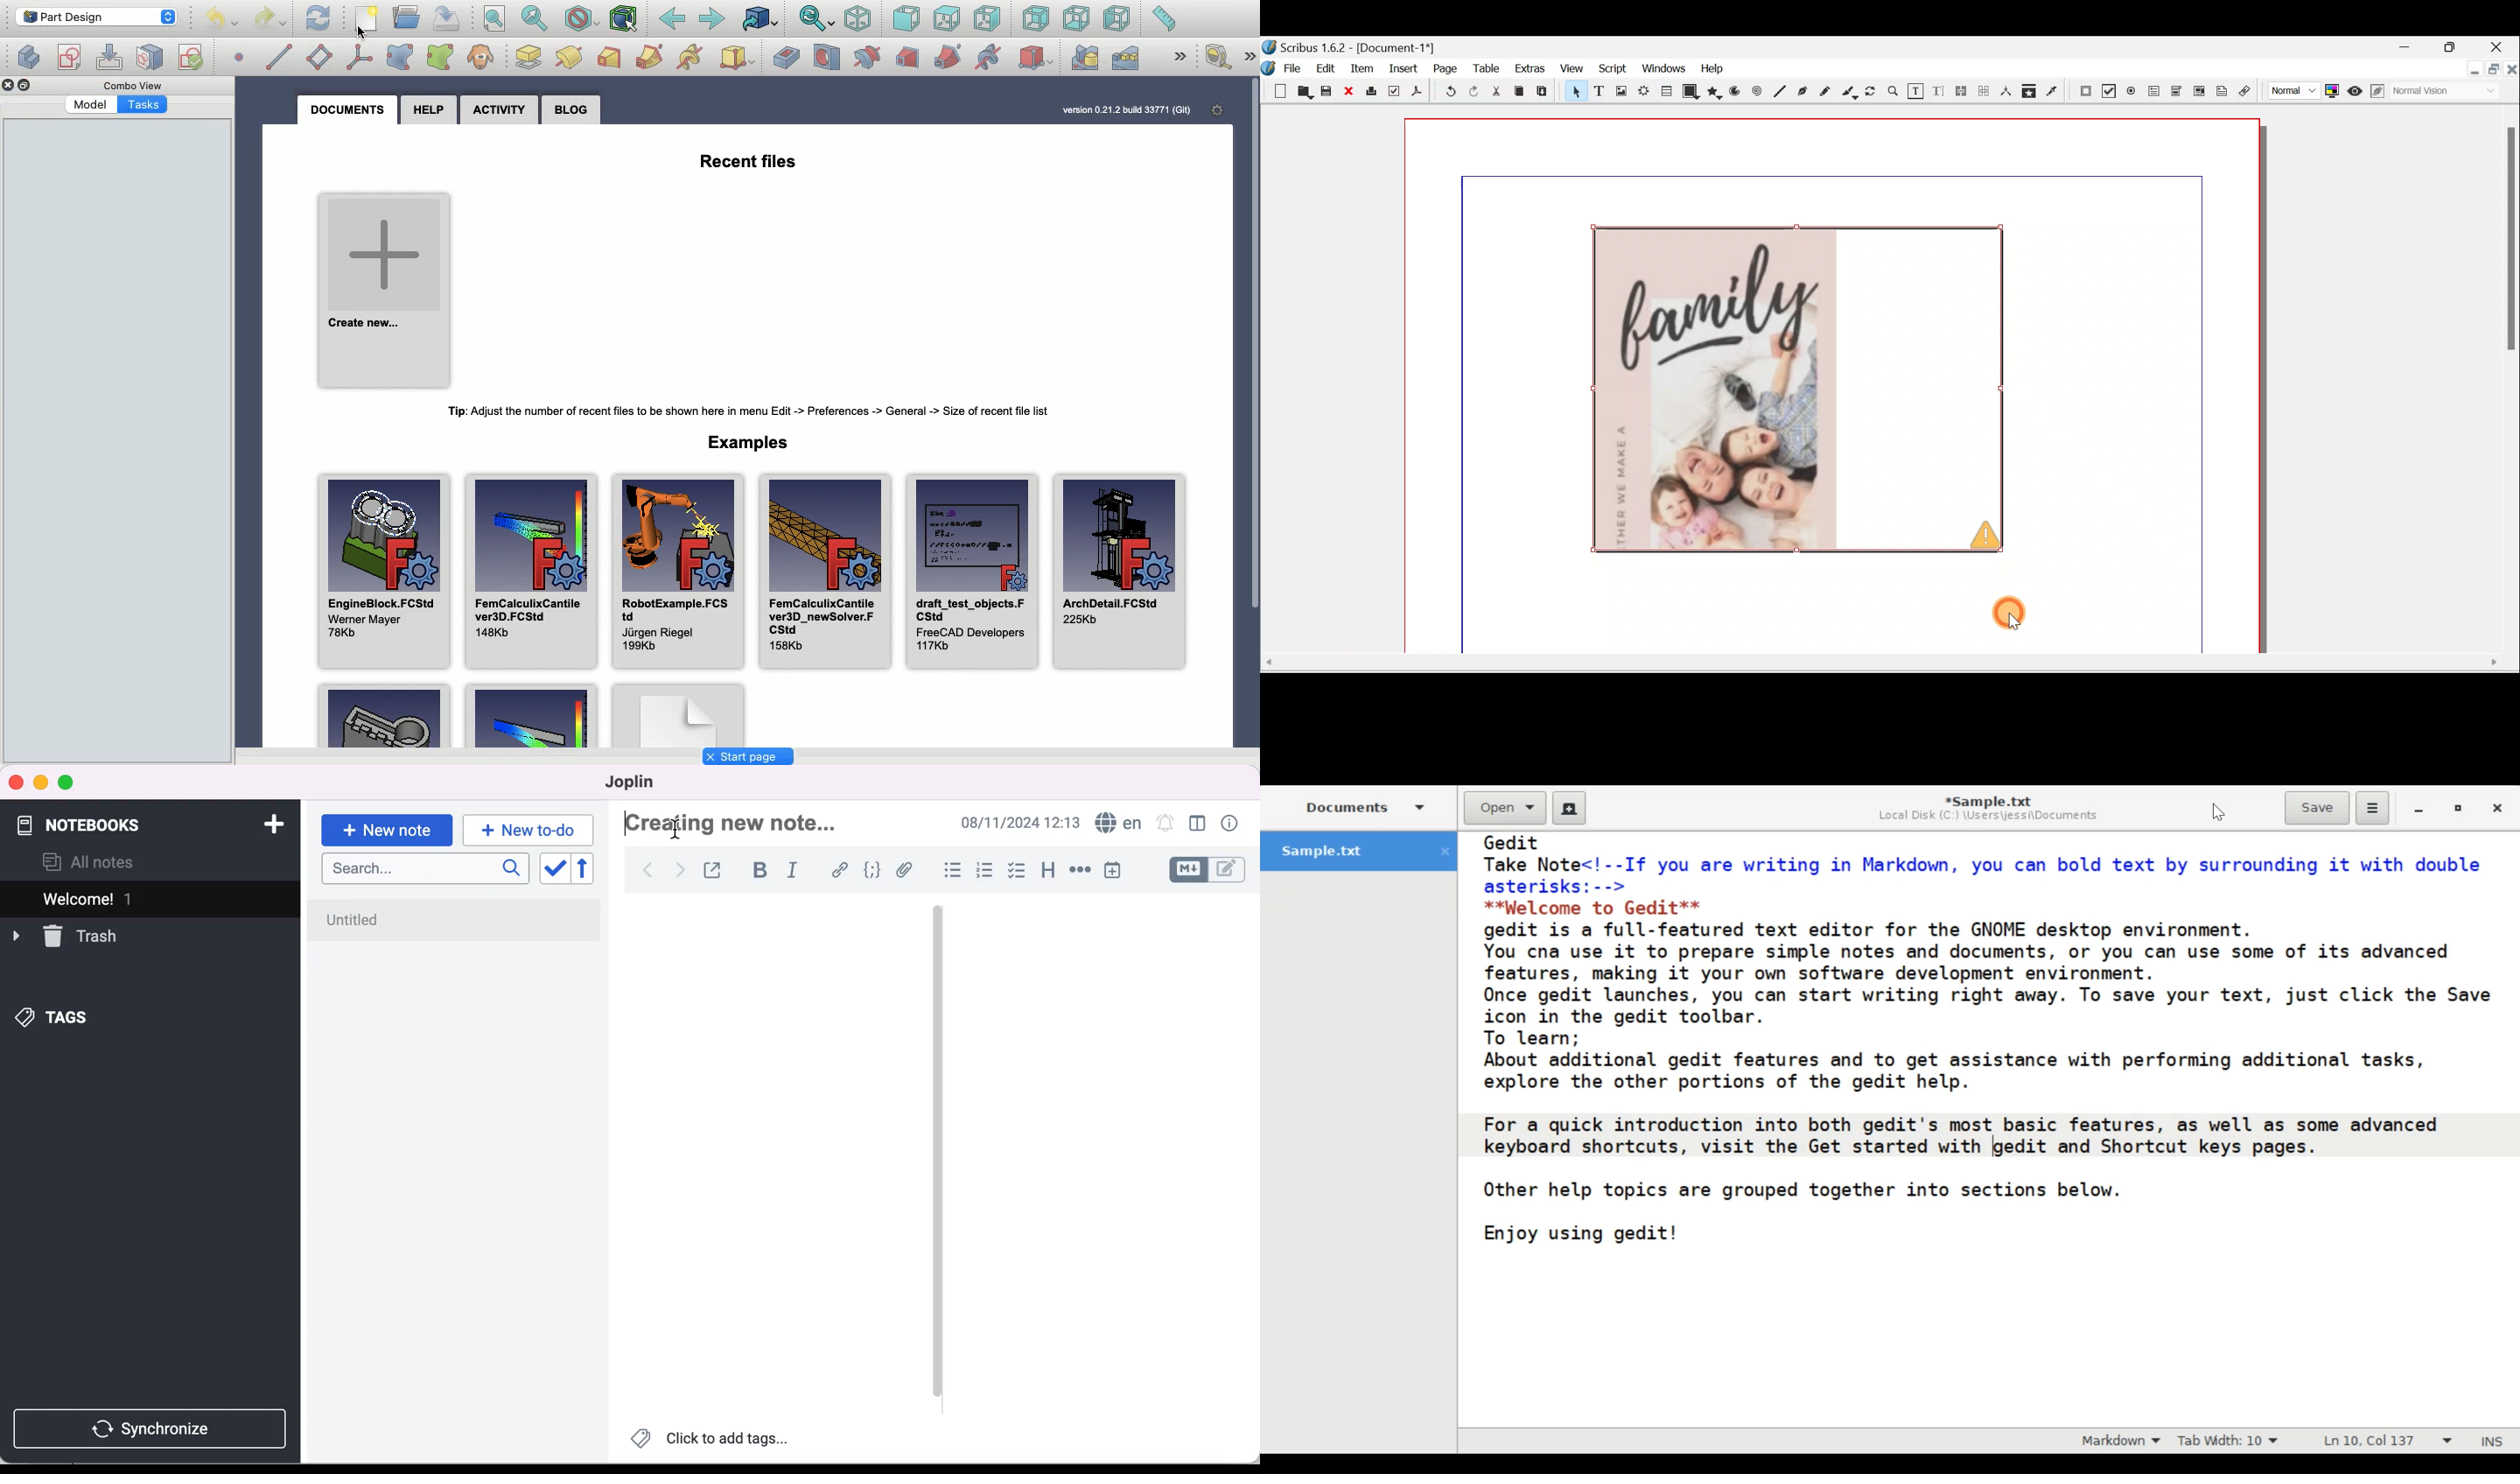 Image resolution: width=2520 pixels, height=1484 pixels. What do you see at coordinates (457, 921) in the screenshot?
I see `untitled ` at bounding box center [457, 921].